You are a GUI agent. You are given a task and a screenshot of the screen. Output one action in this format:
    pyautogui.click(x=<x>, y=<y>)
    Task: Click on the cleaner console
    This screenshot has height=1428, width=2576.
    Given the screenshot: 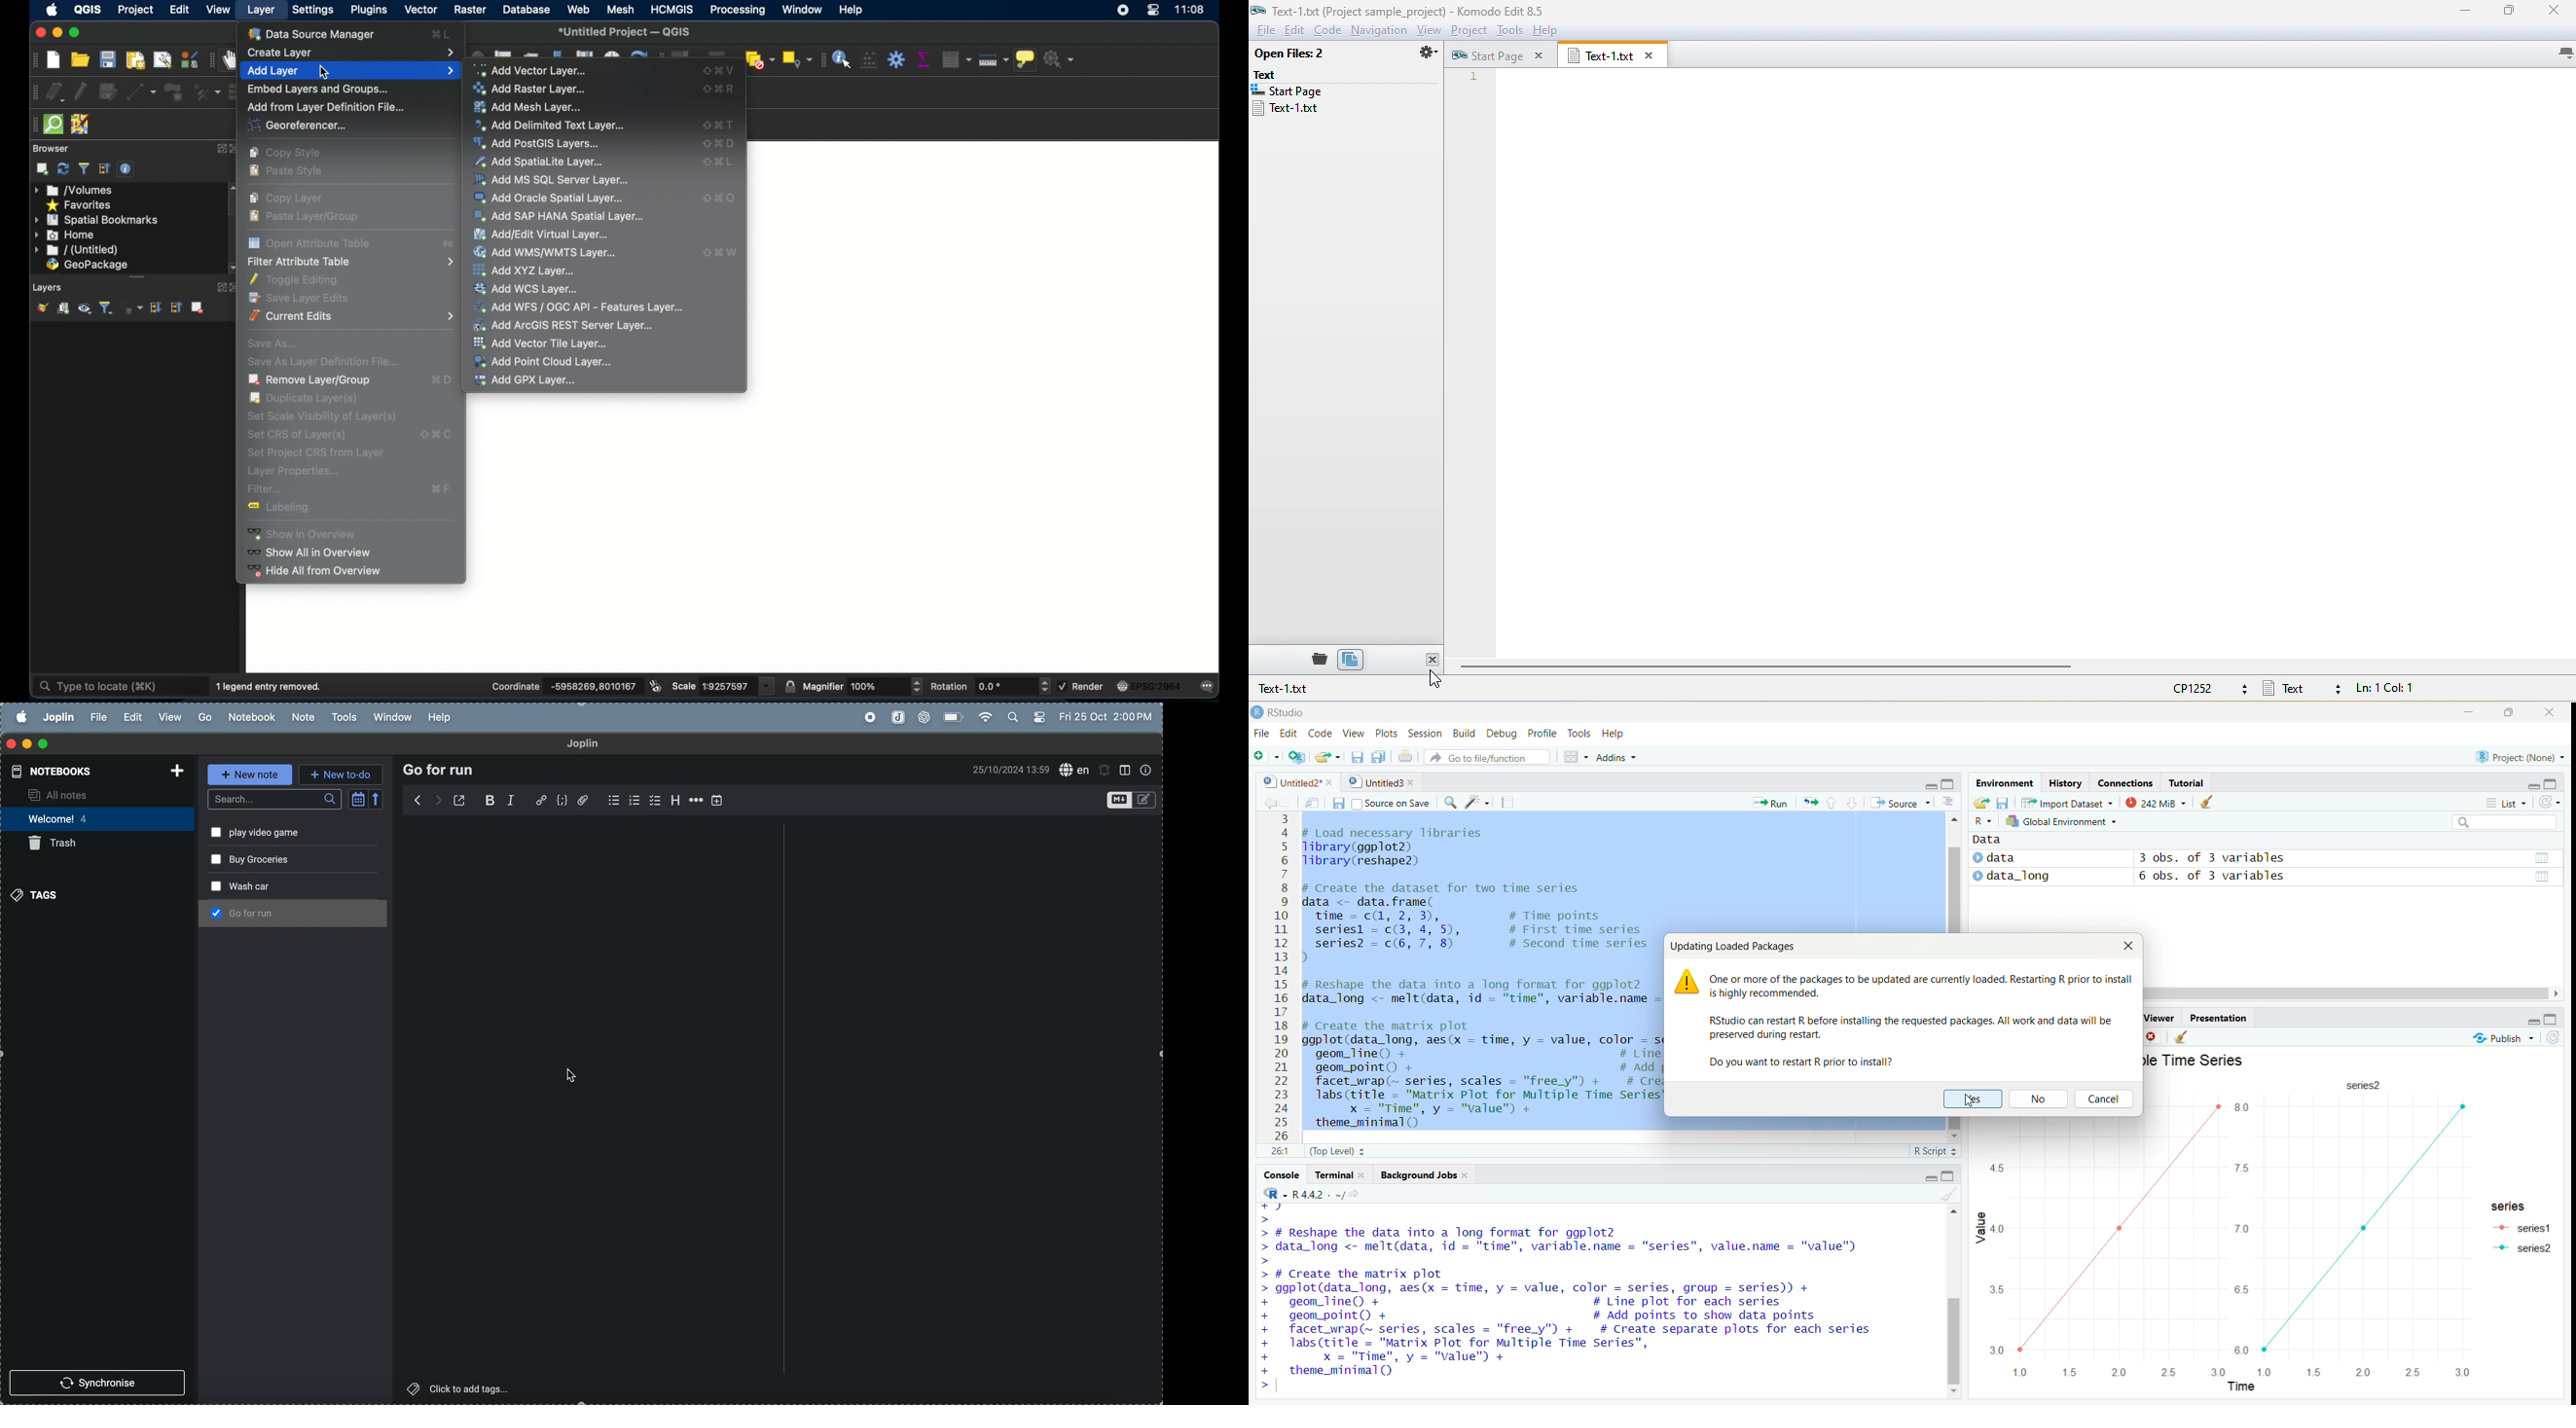 What is the action you would take?
    pyautogui.click(x=1949, y=1195)
    